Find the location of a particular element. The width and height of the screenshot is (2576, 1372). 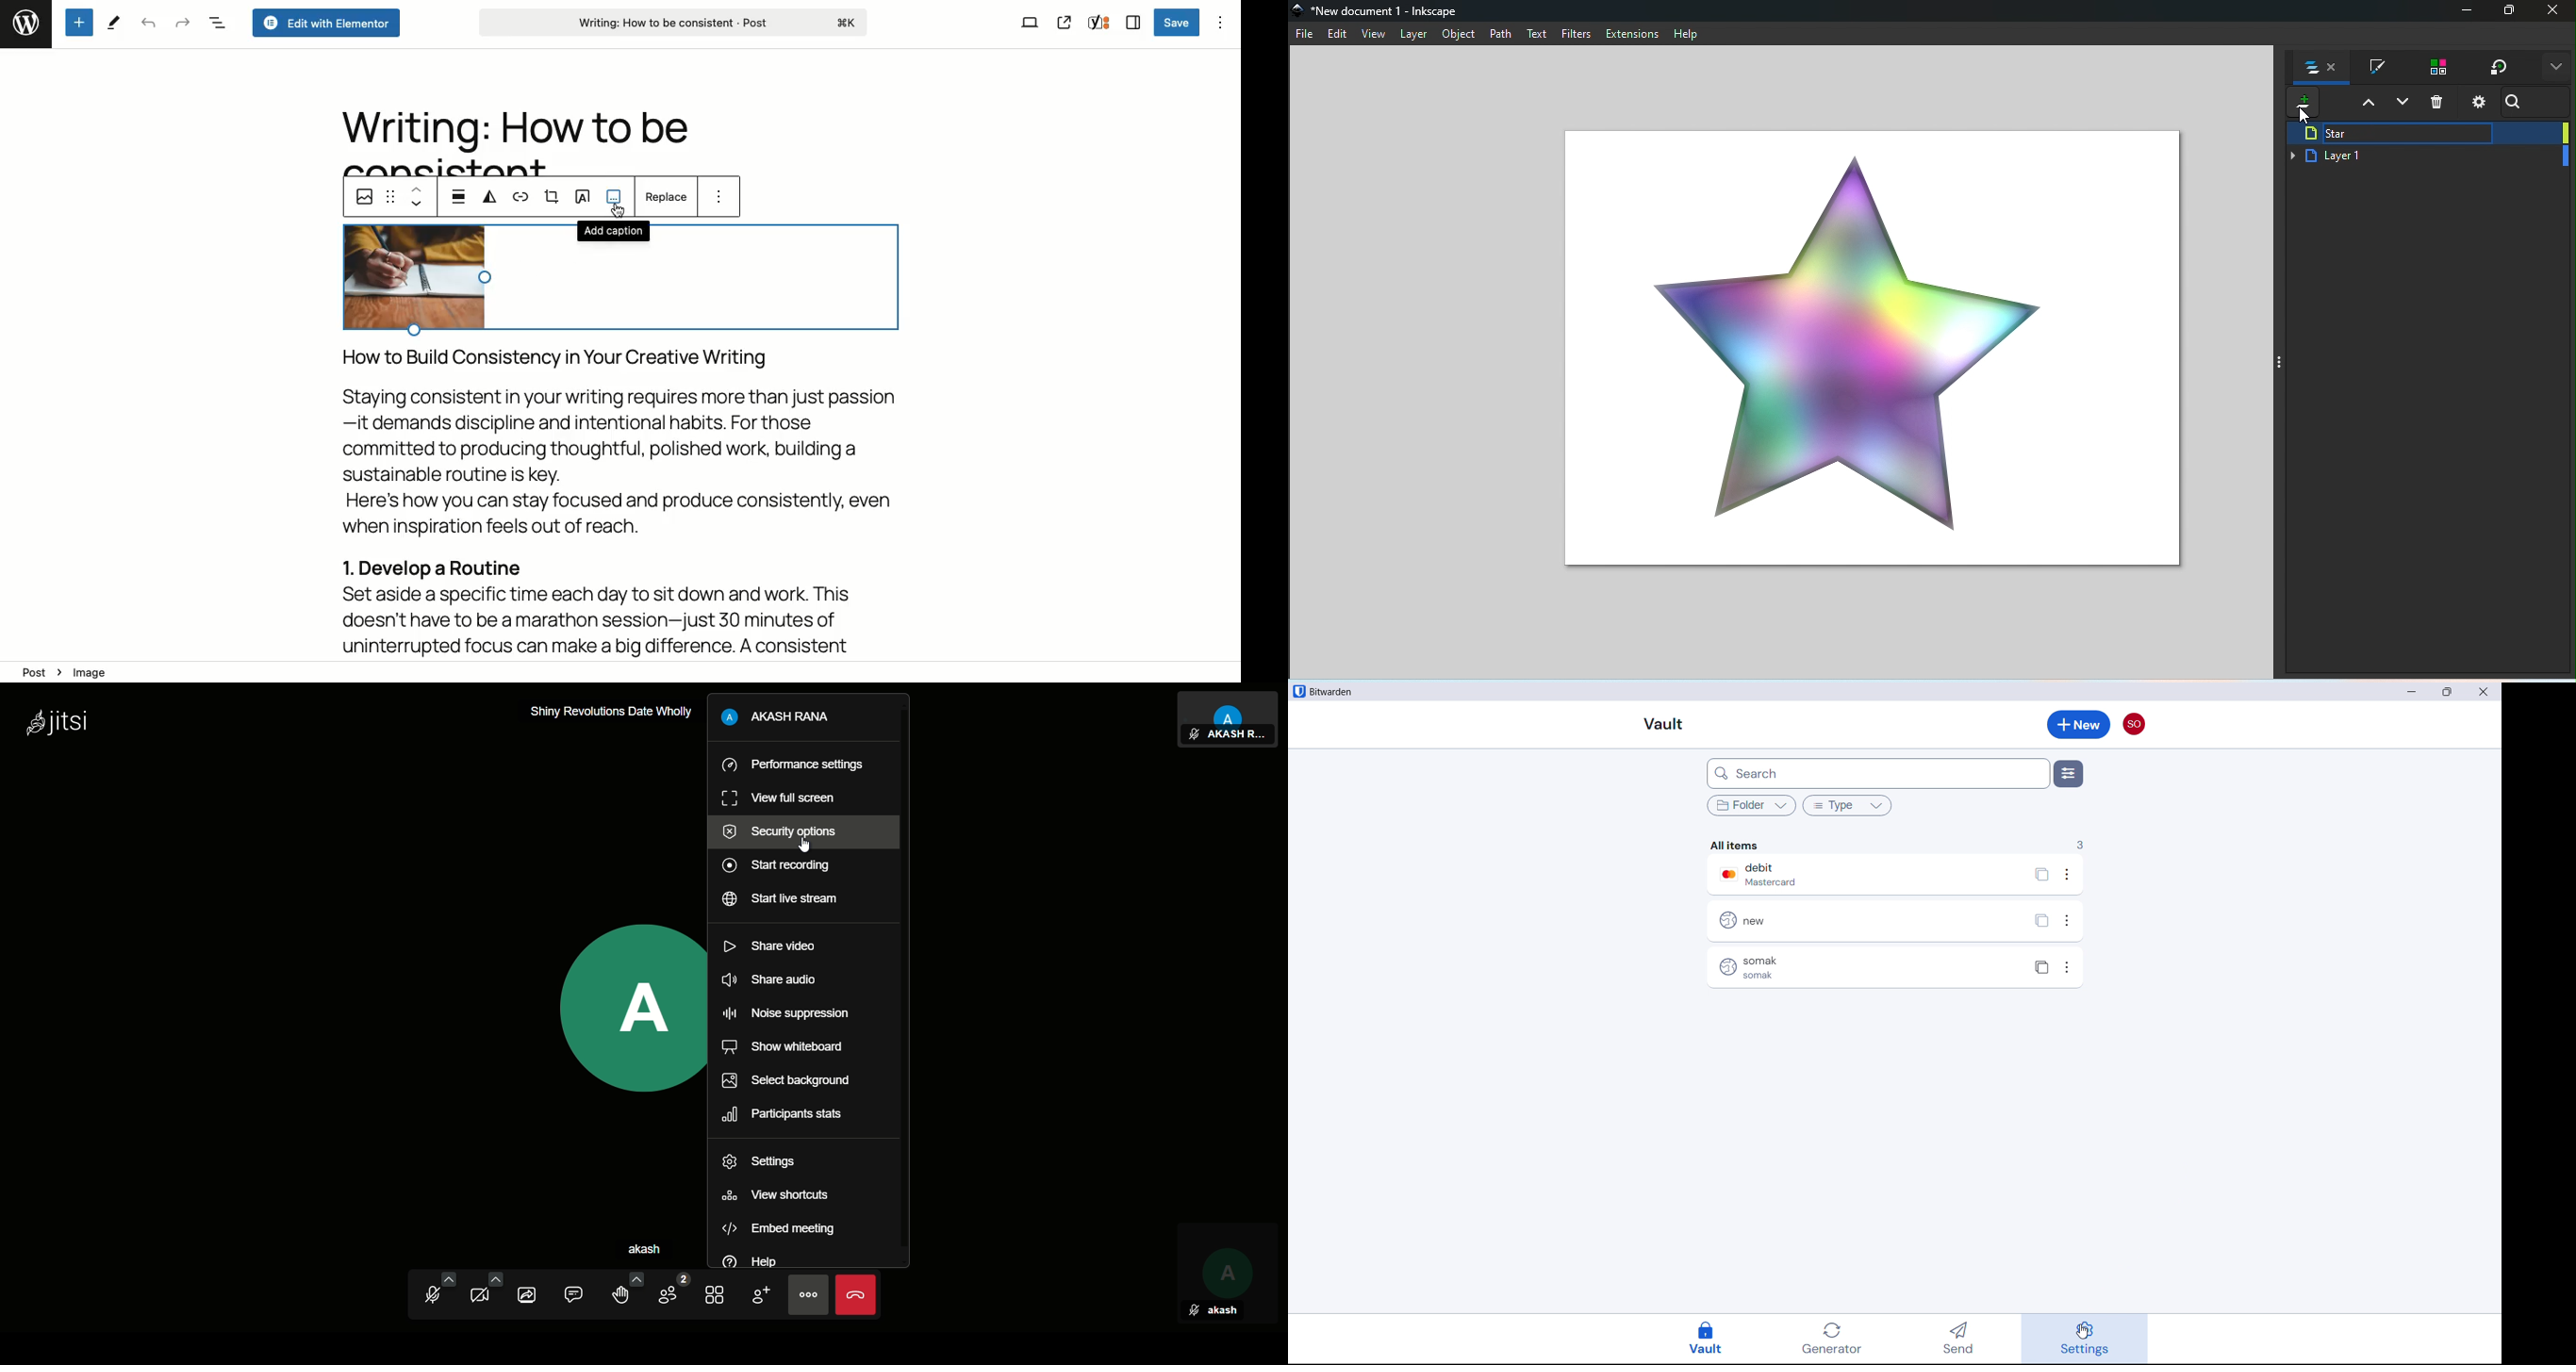

Add caption is located at coordinates (612, 229).